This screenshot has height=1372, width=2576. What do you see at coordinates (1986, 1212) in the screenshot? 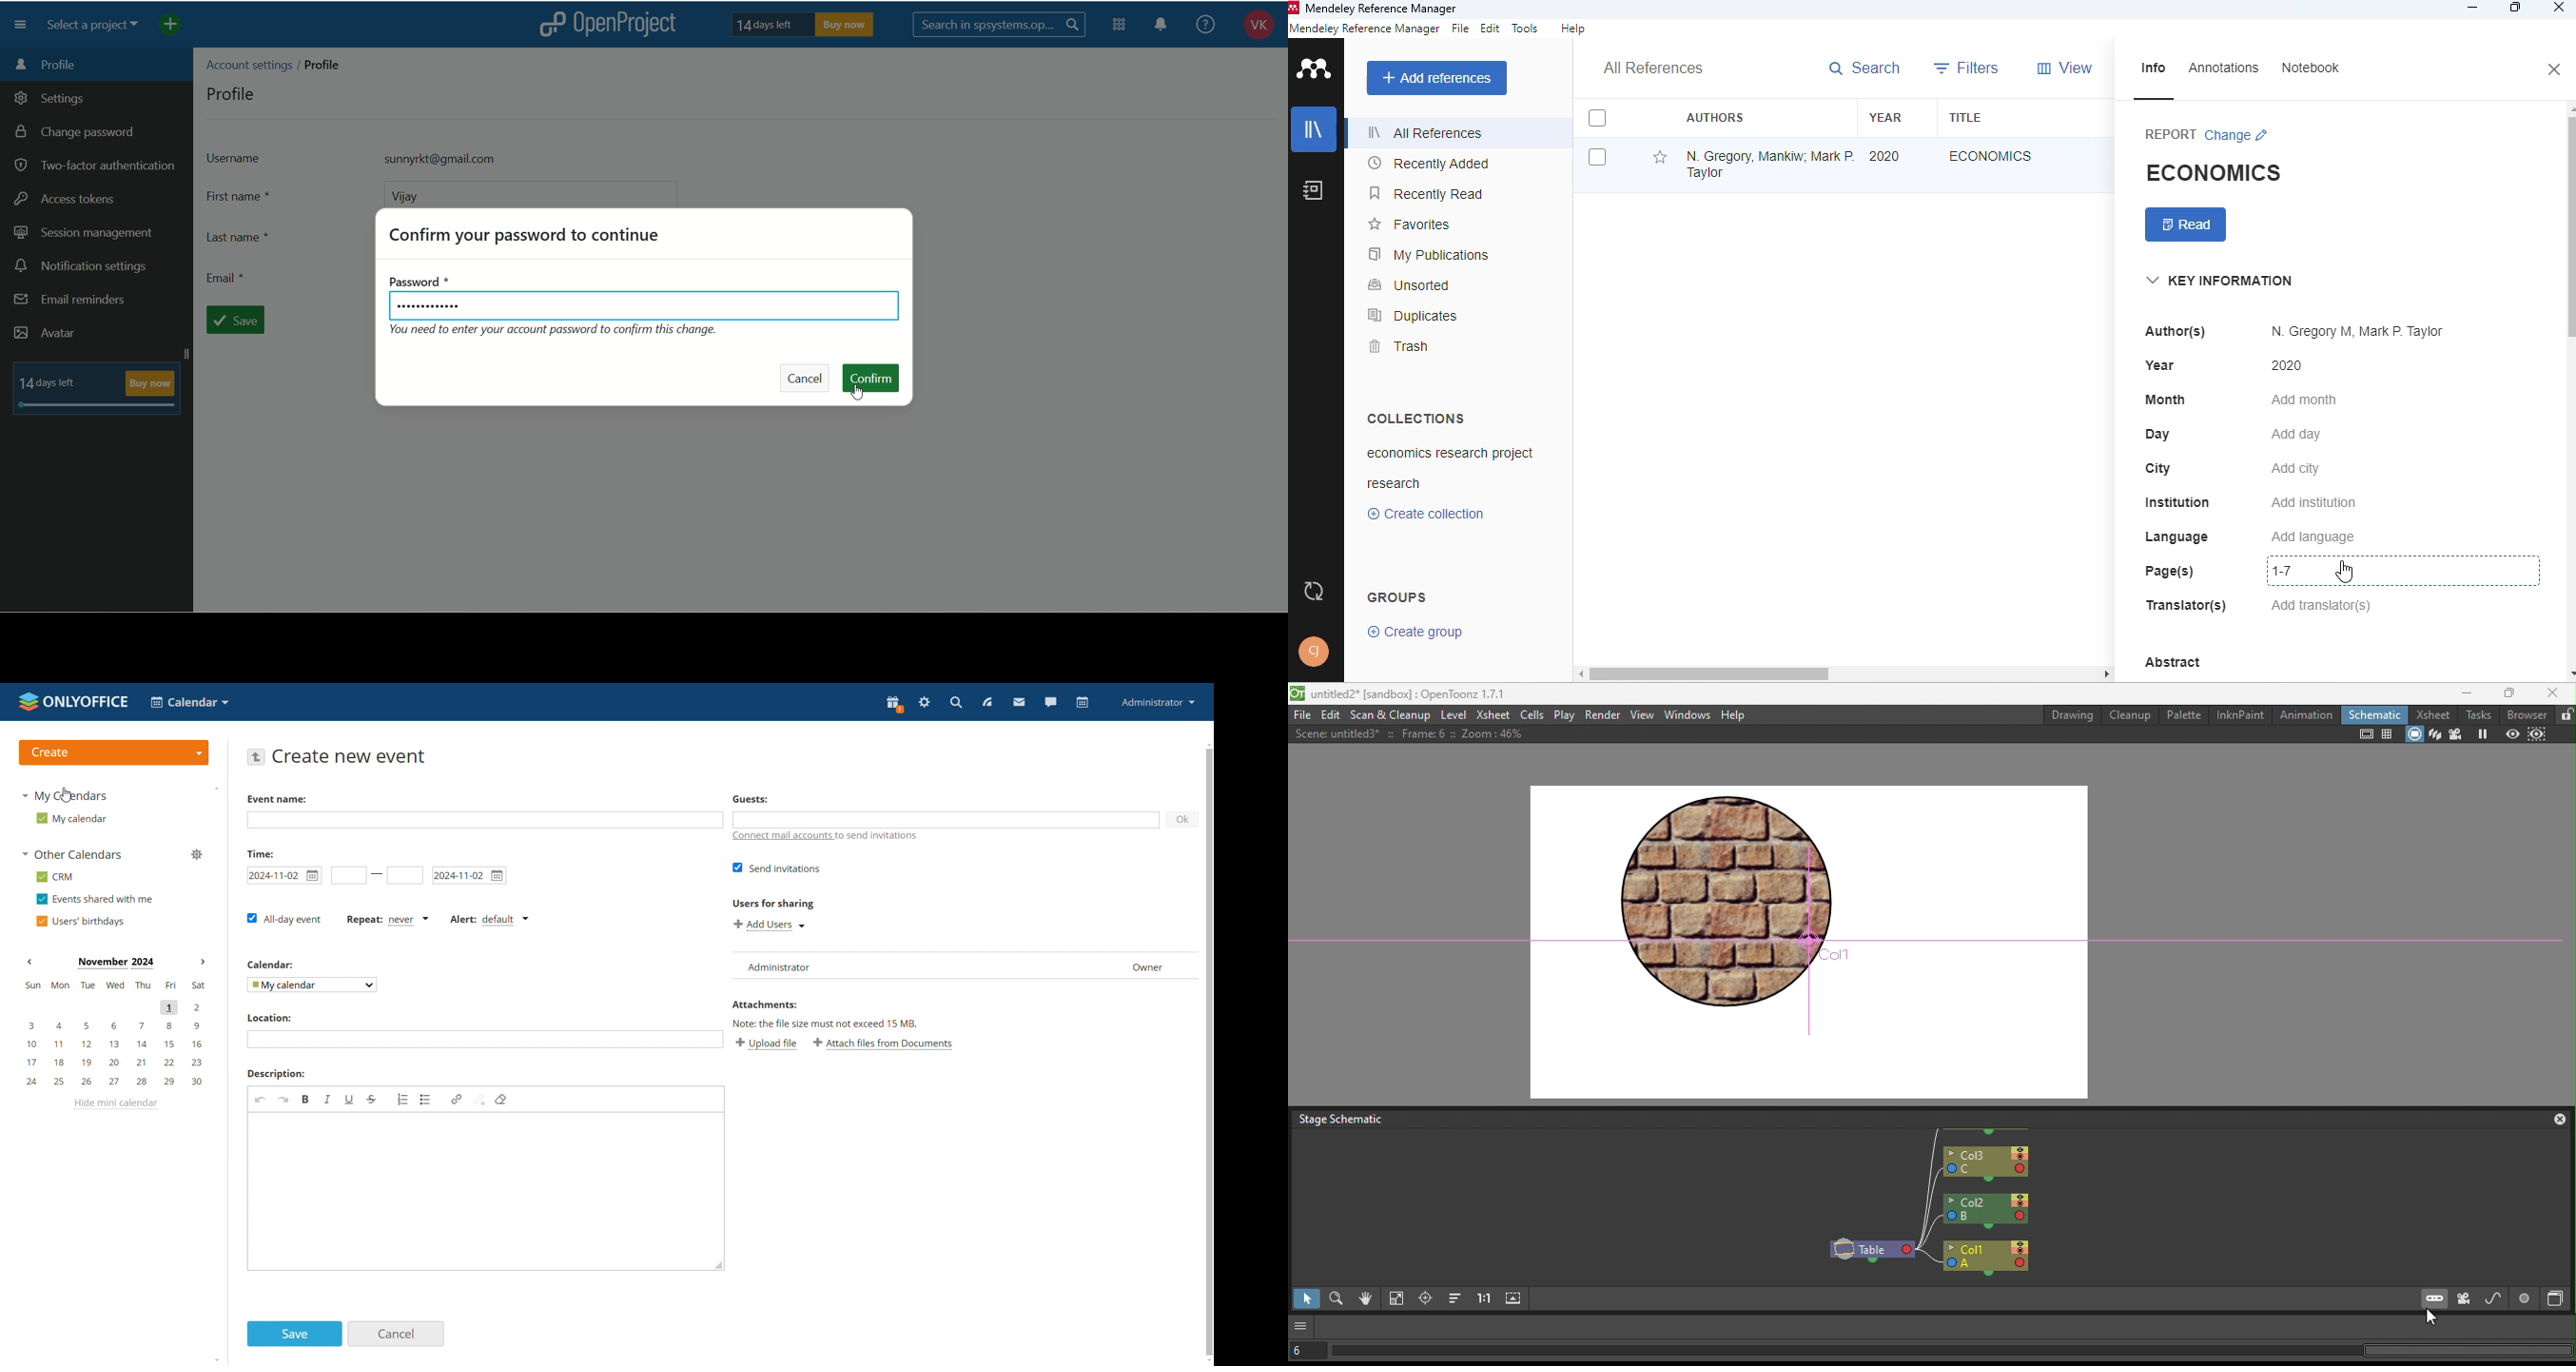
I see `Col2: B` at bounding box center [1986, 1212].